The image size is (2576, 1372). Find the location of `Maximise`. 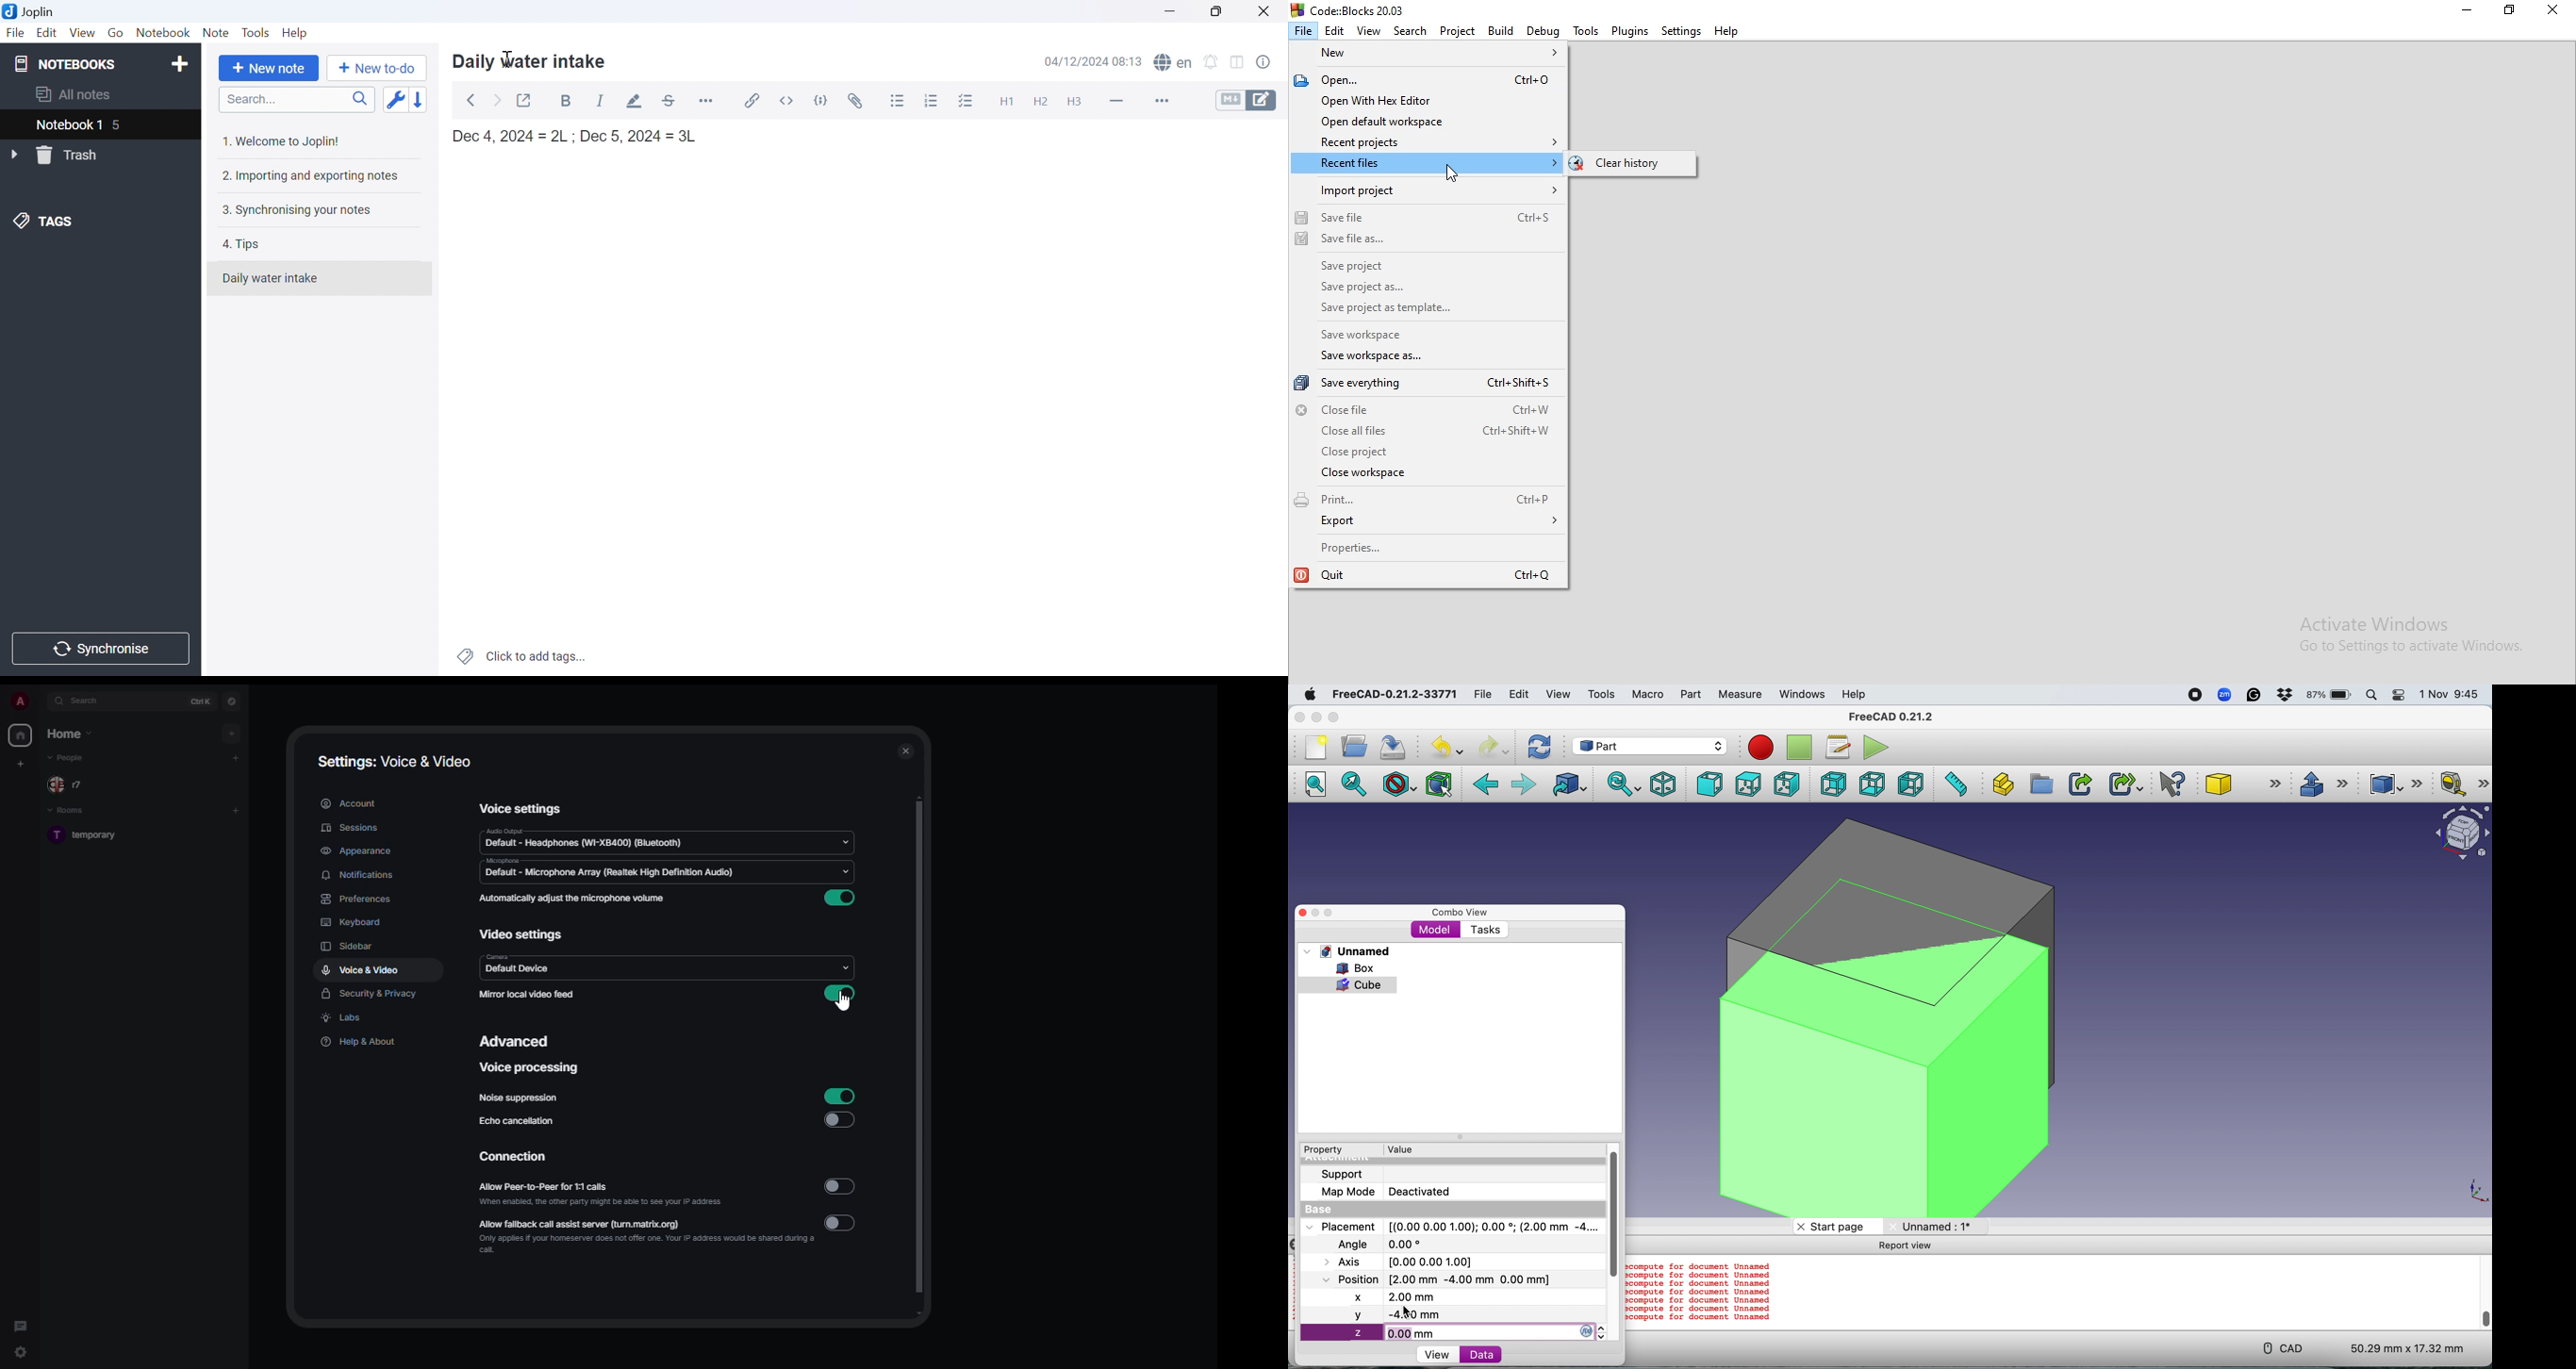

Maximise is located at coordinates (1334, 717).